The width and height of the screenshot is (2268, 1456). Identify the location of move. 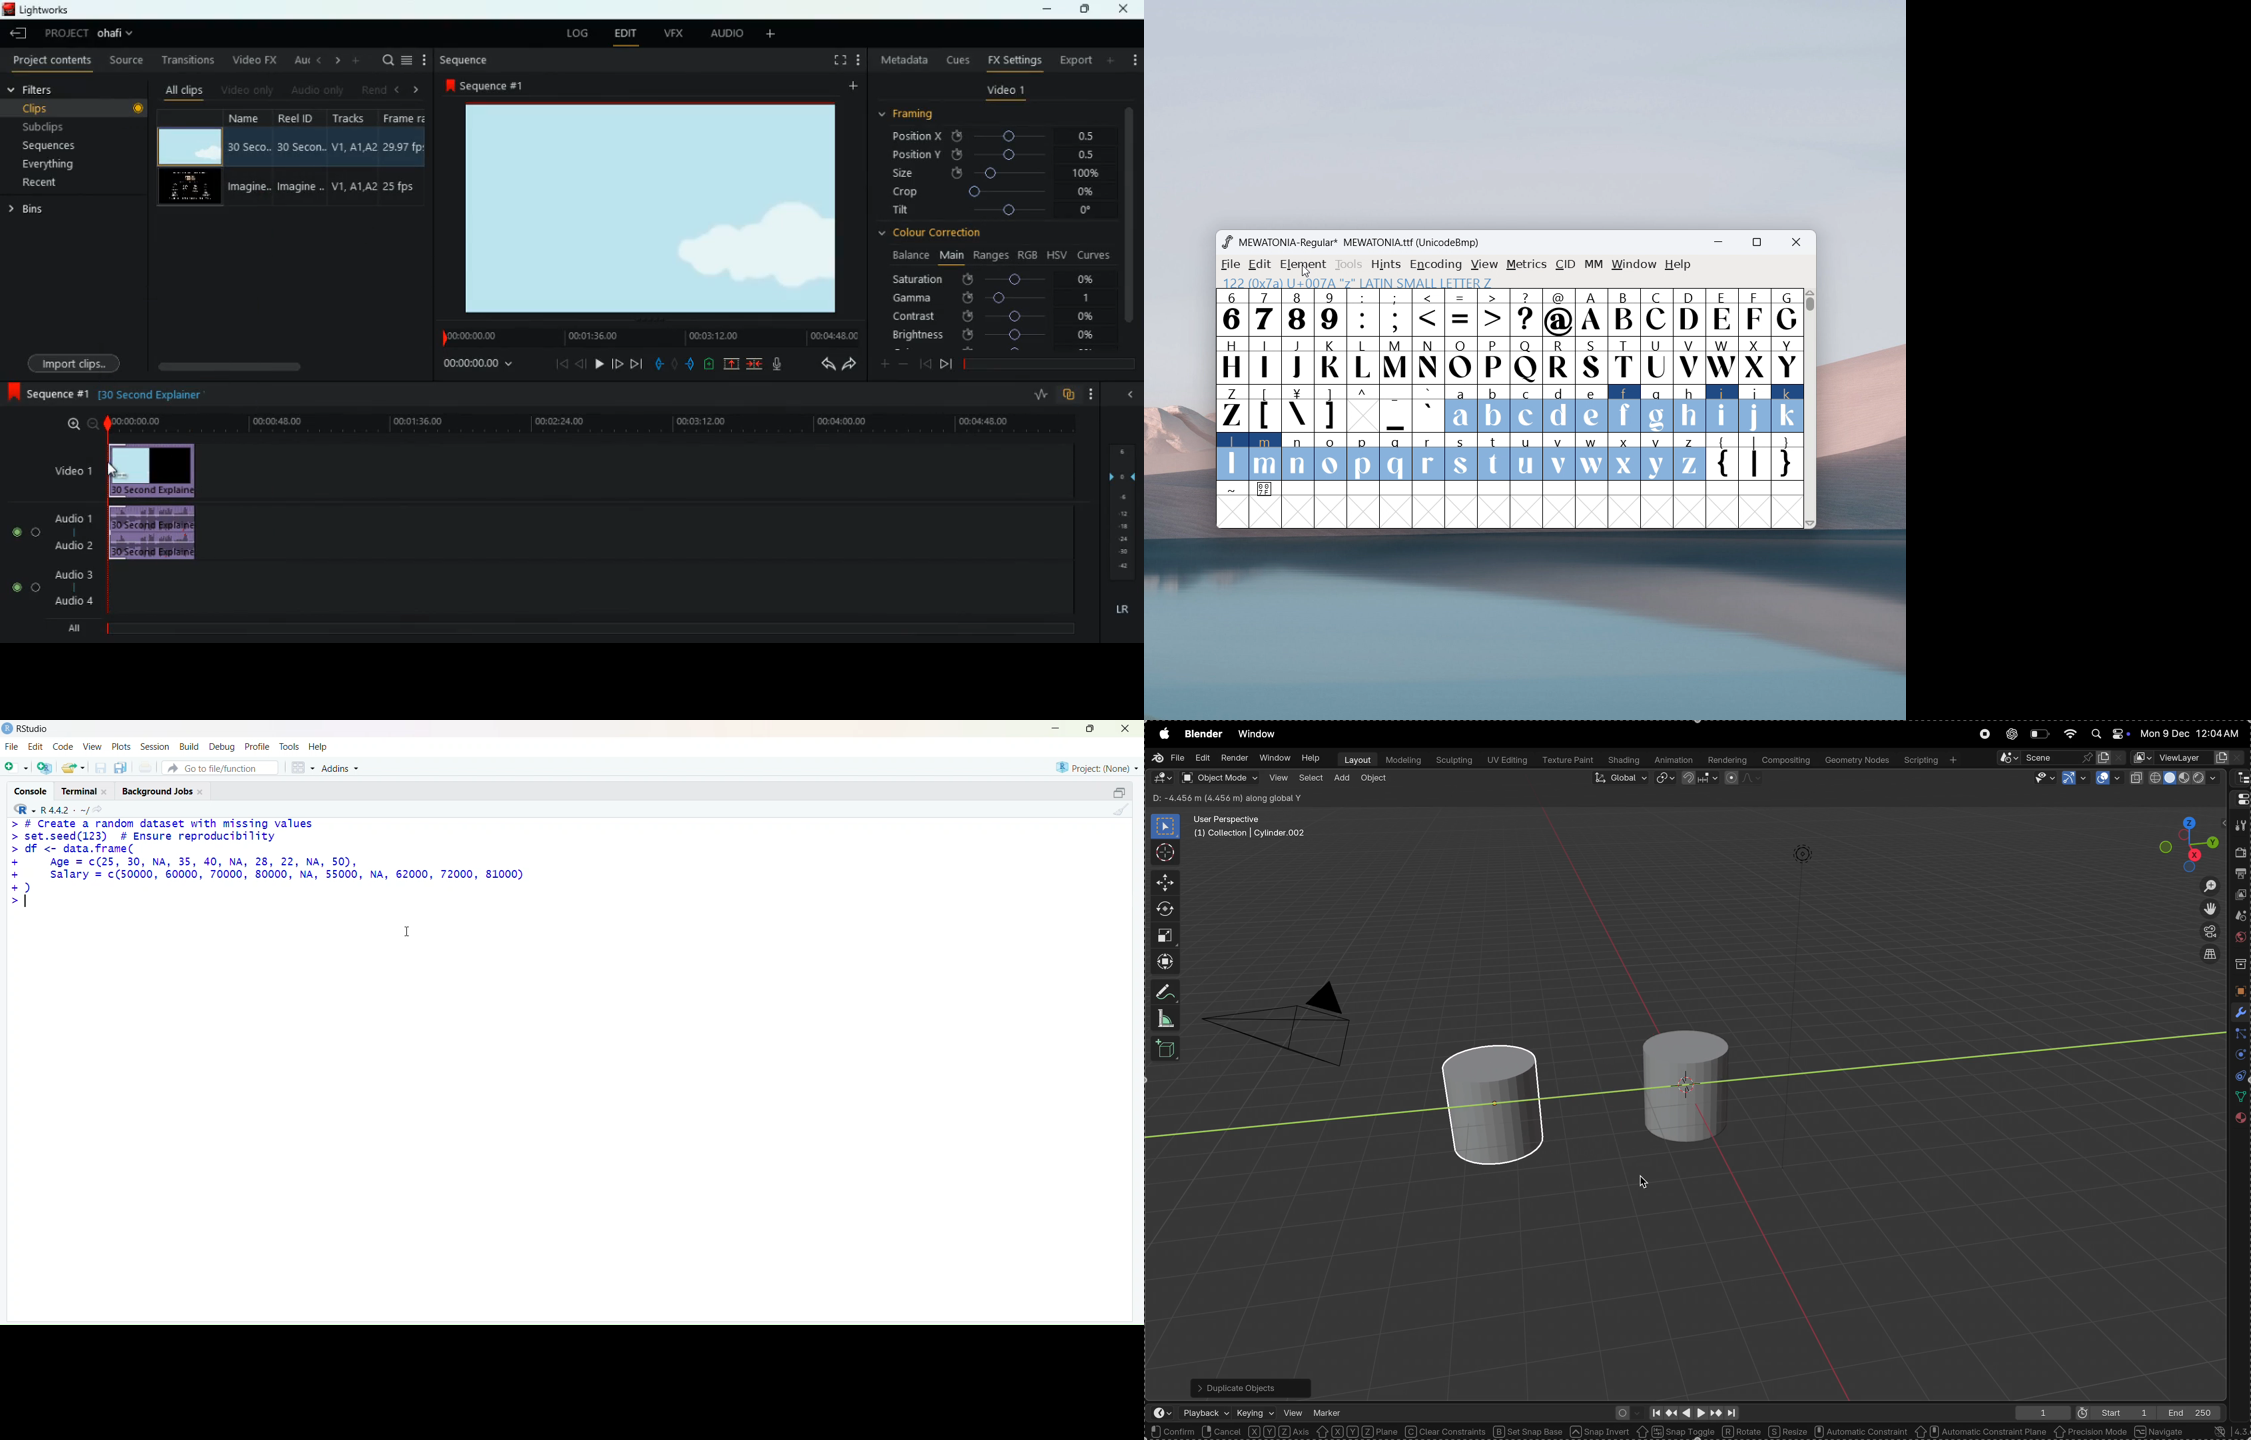
(1162, 883).